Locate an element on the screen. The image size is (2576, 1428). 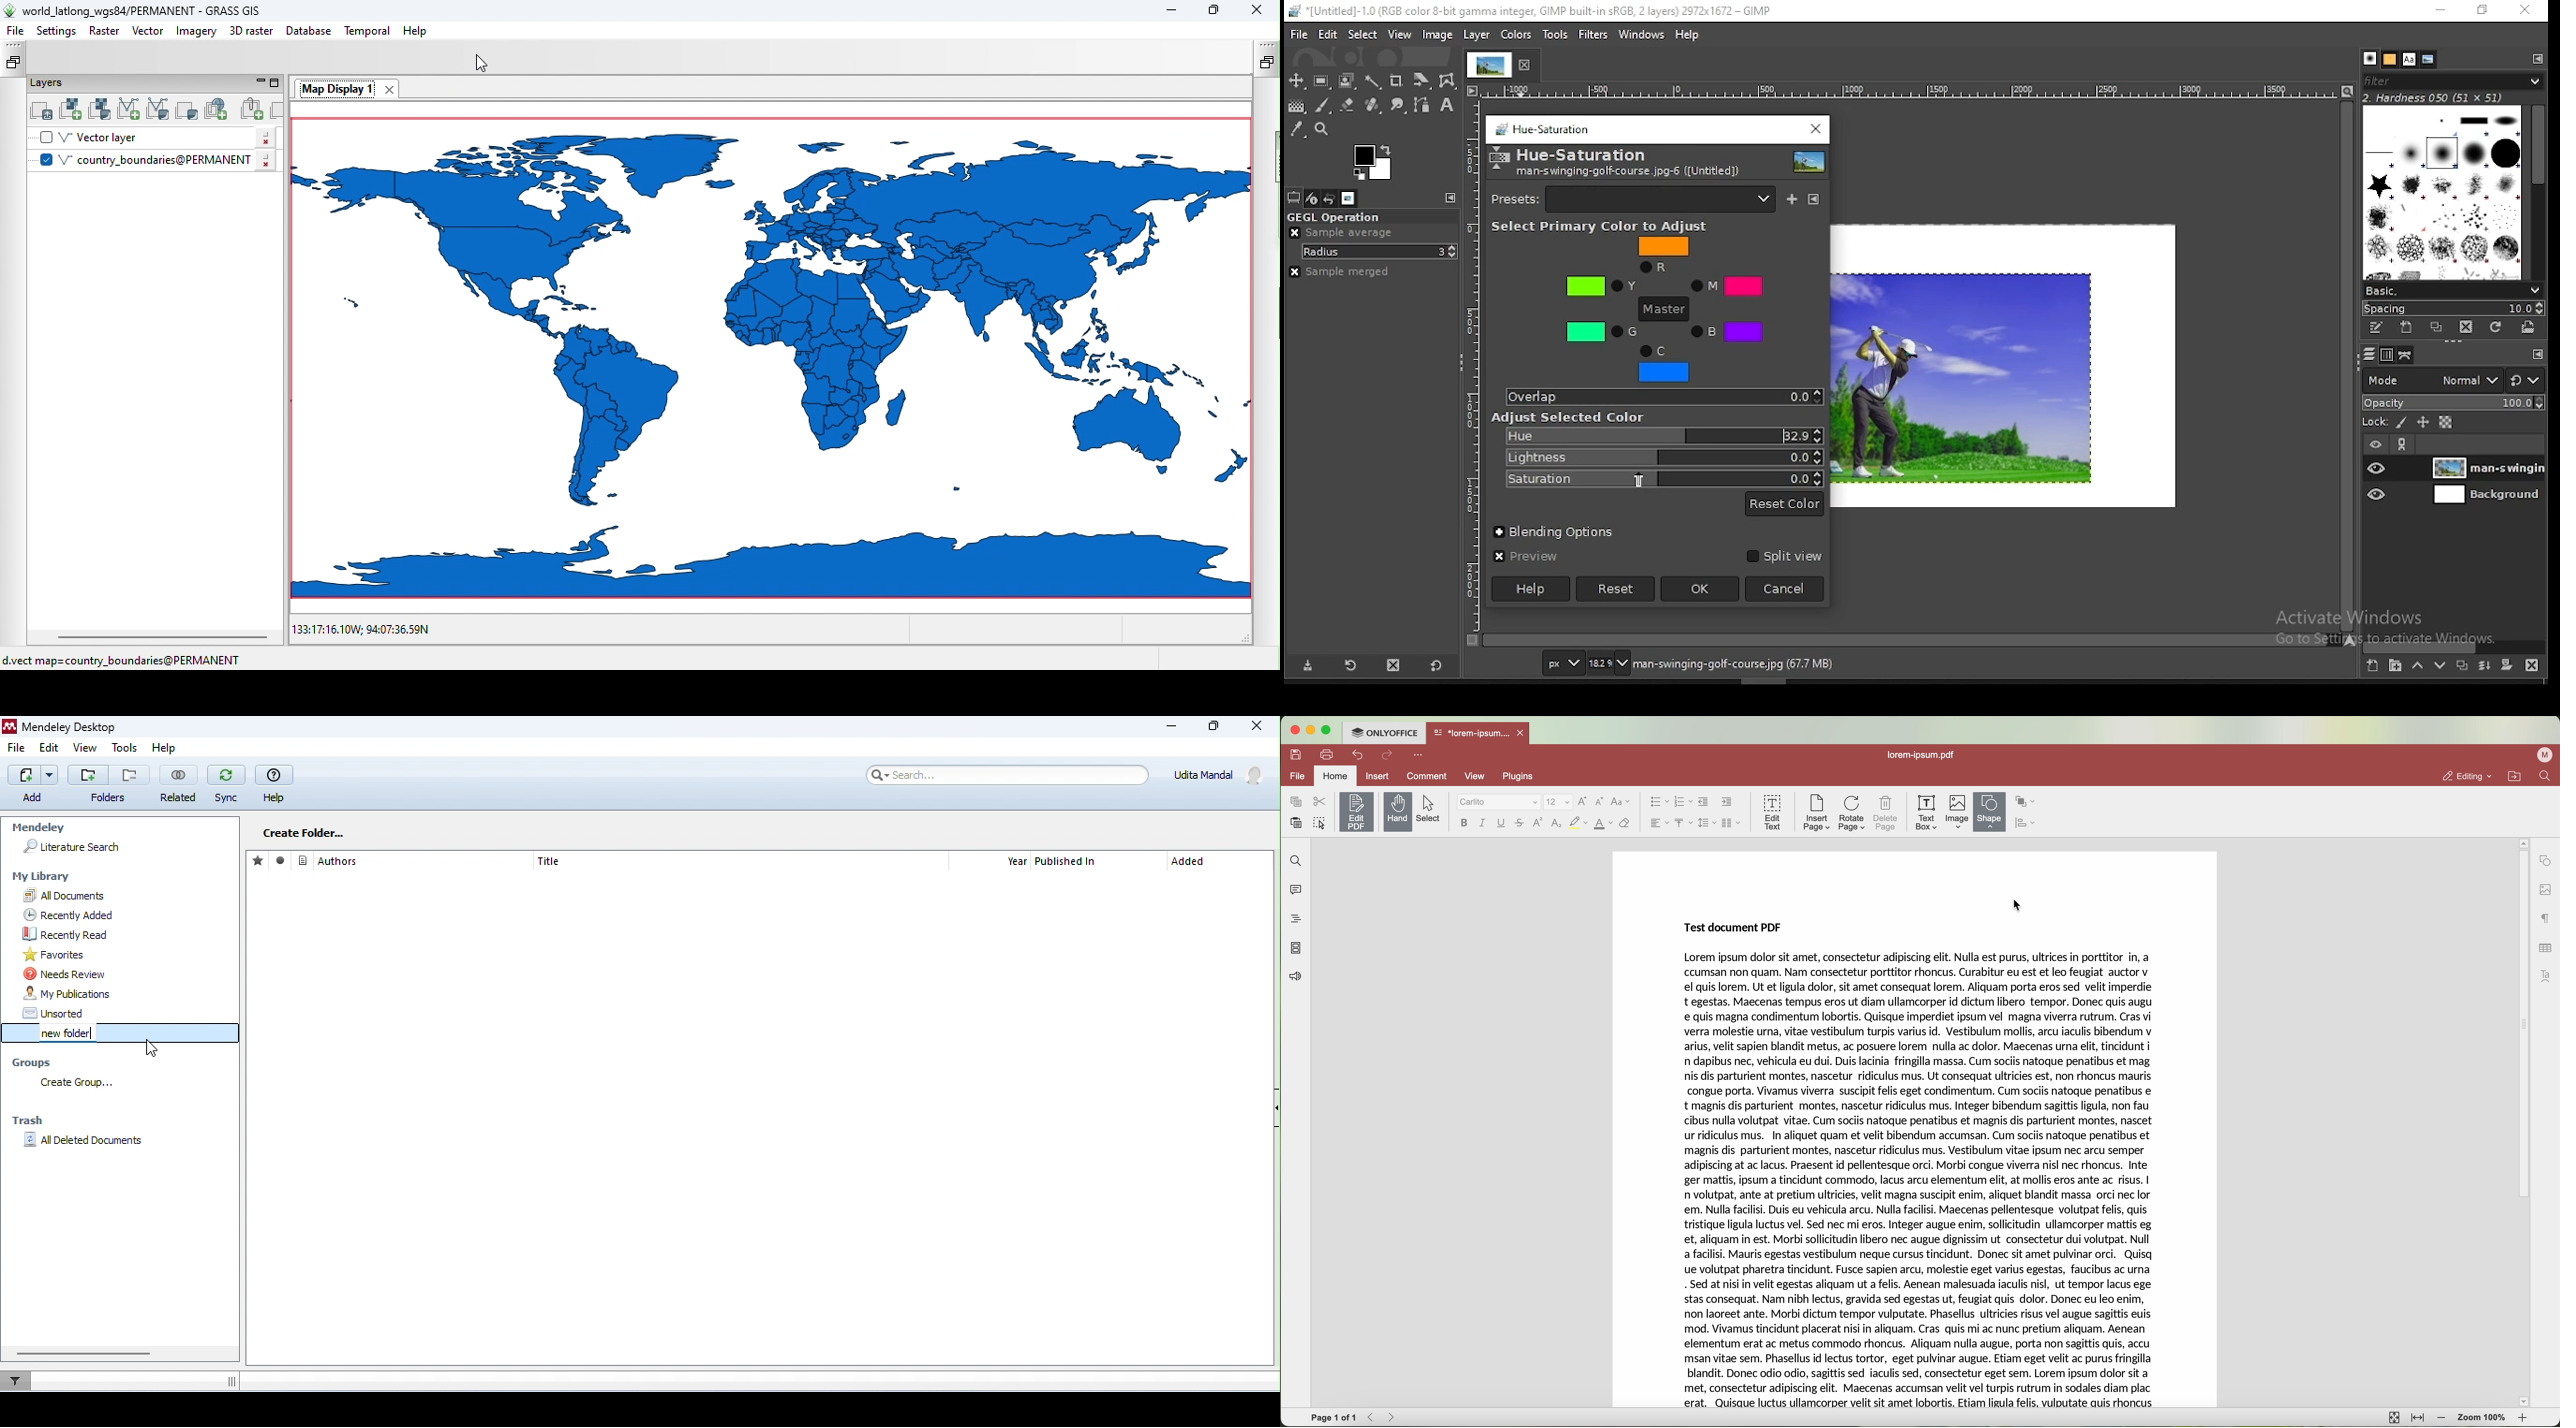
align shape is located at coordinates (2030, 824).